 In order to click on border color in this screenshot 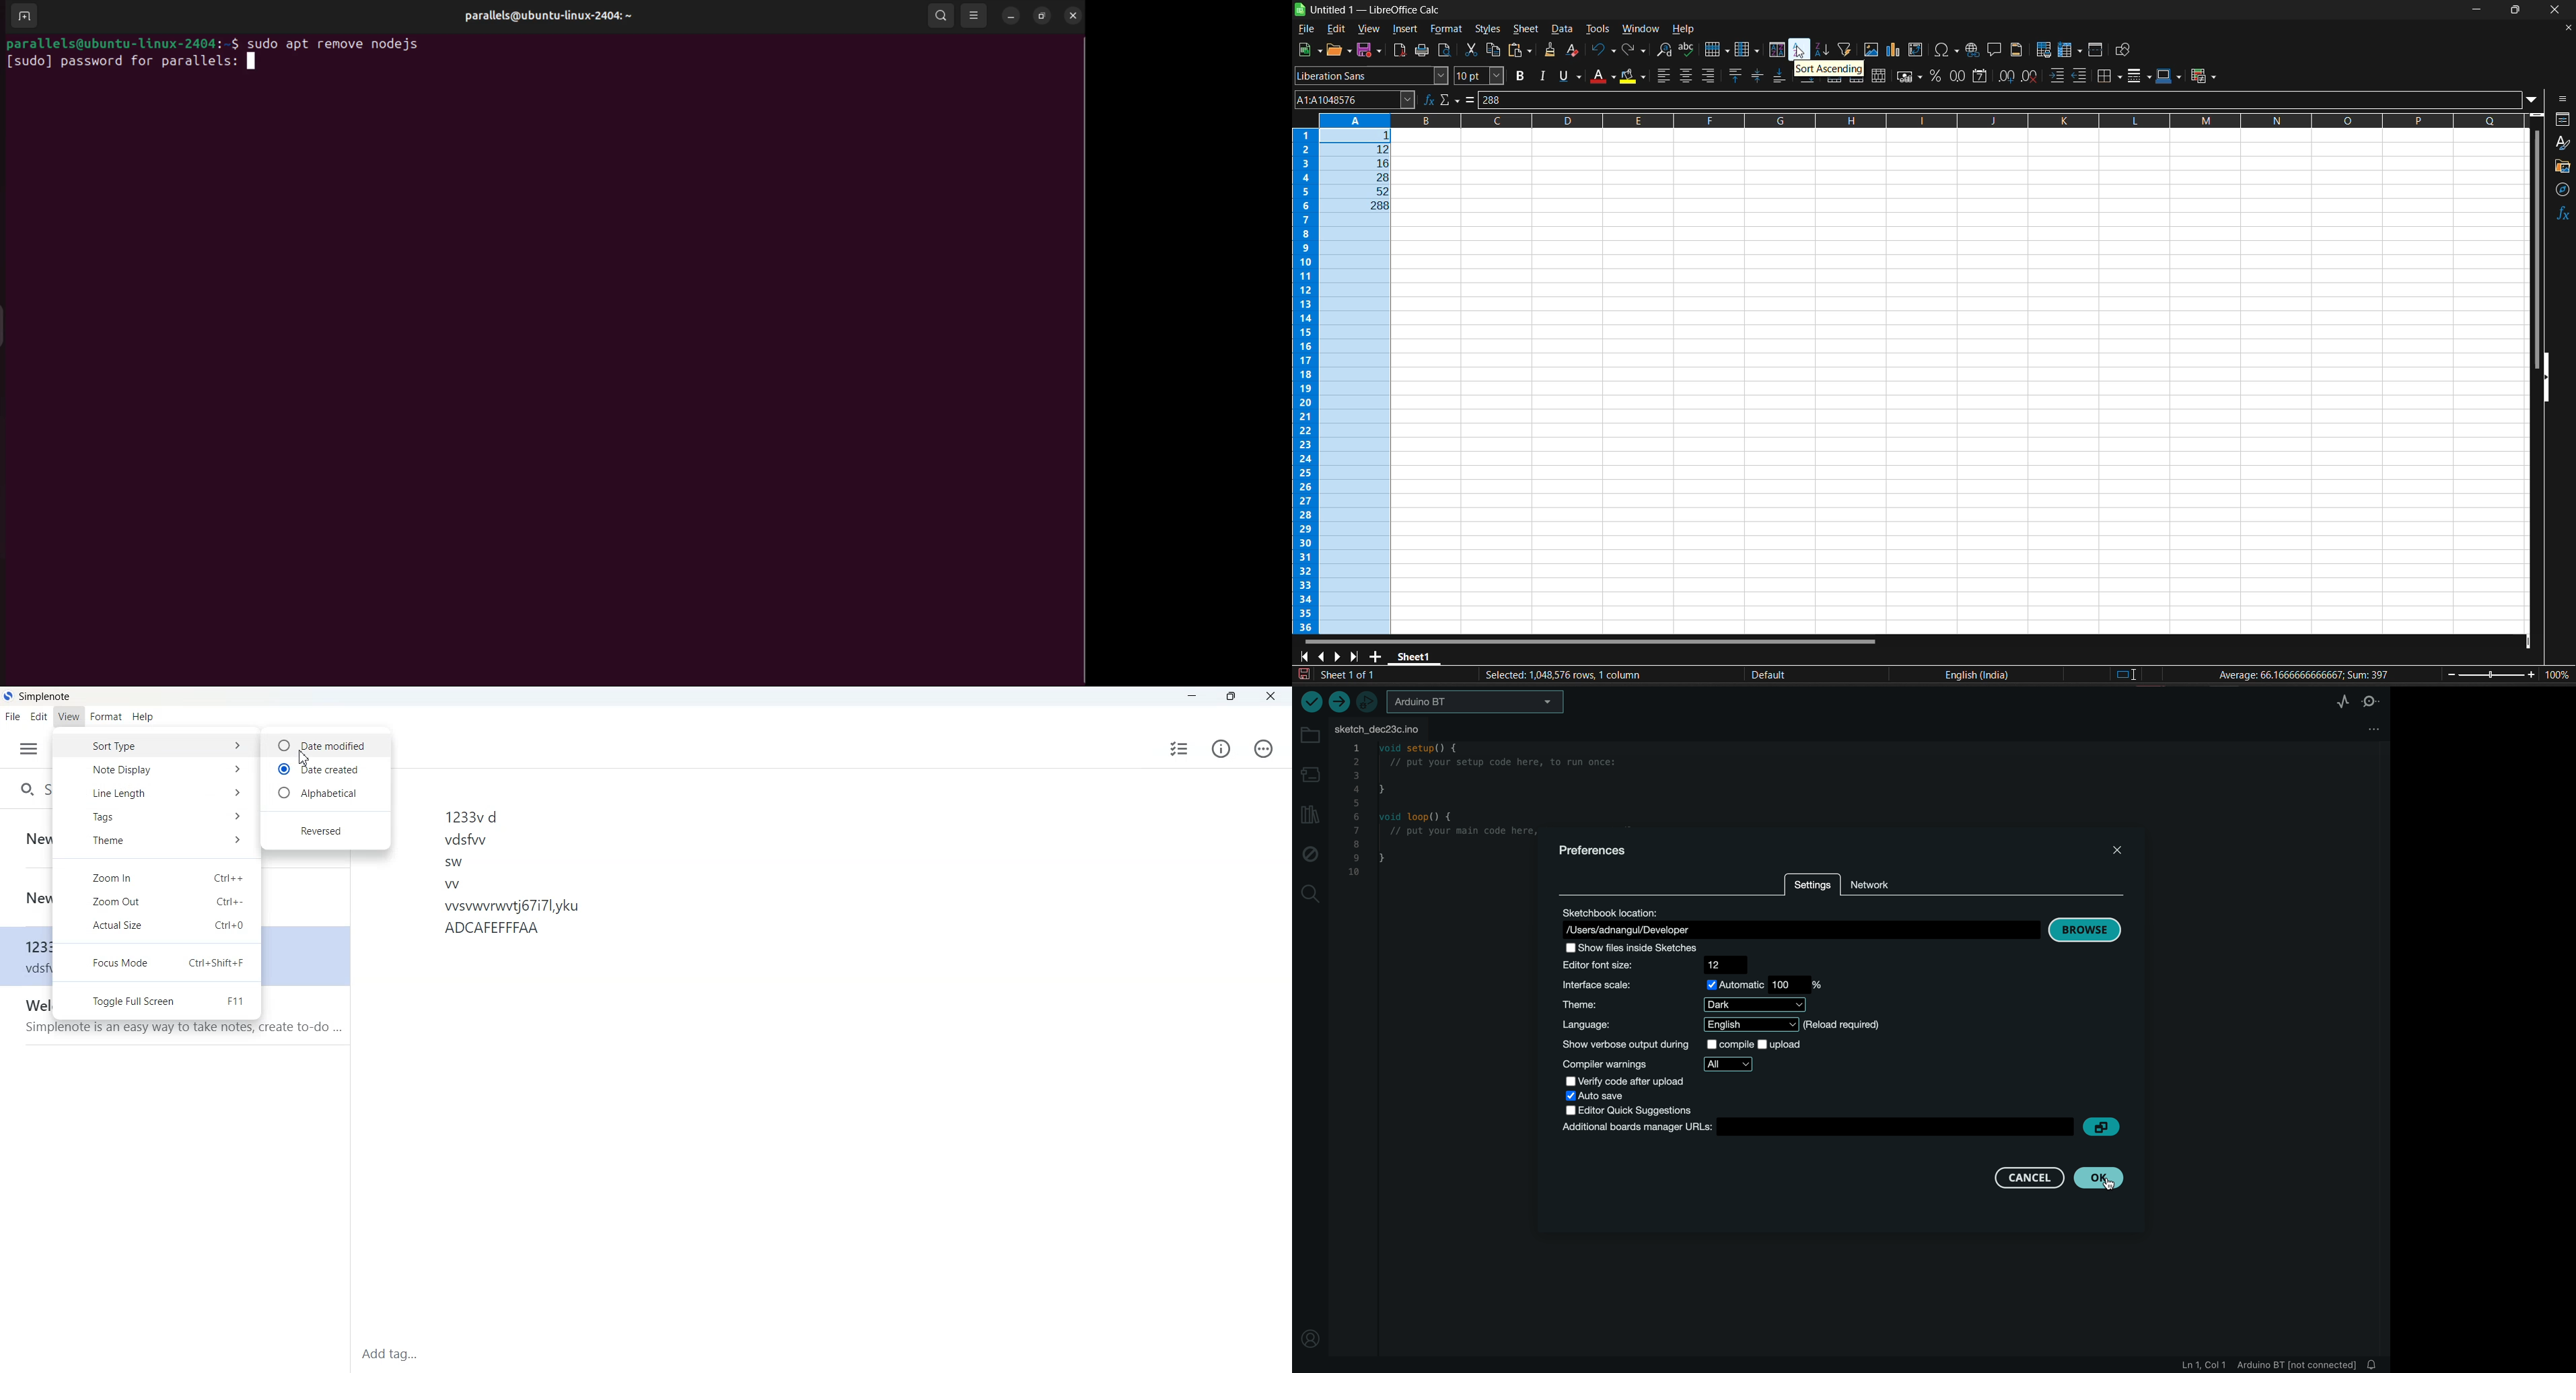, I will do `click(2170, 76)`.